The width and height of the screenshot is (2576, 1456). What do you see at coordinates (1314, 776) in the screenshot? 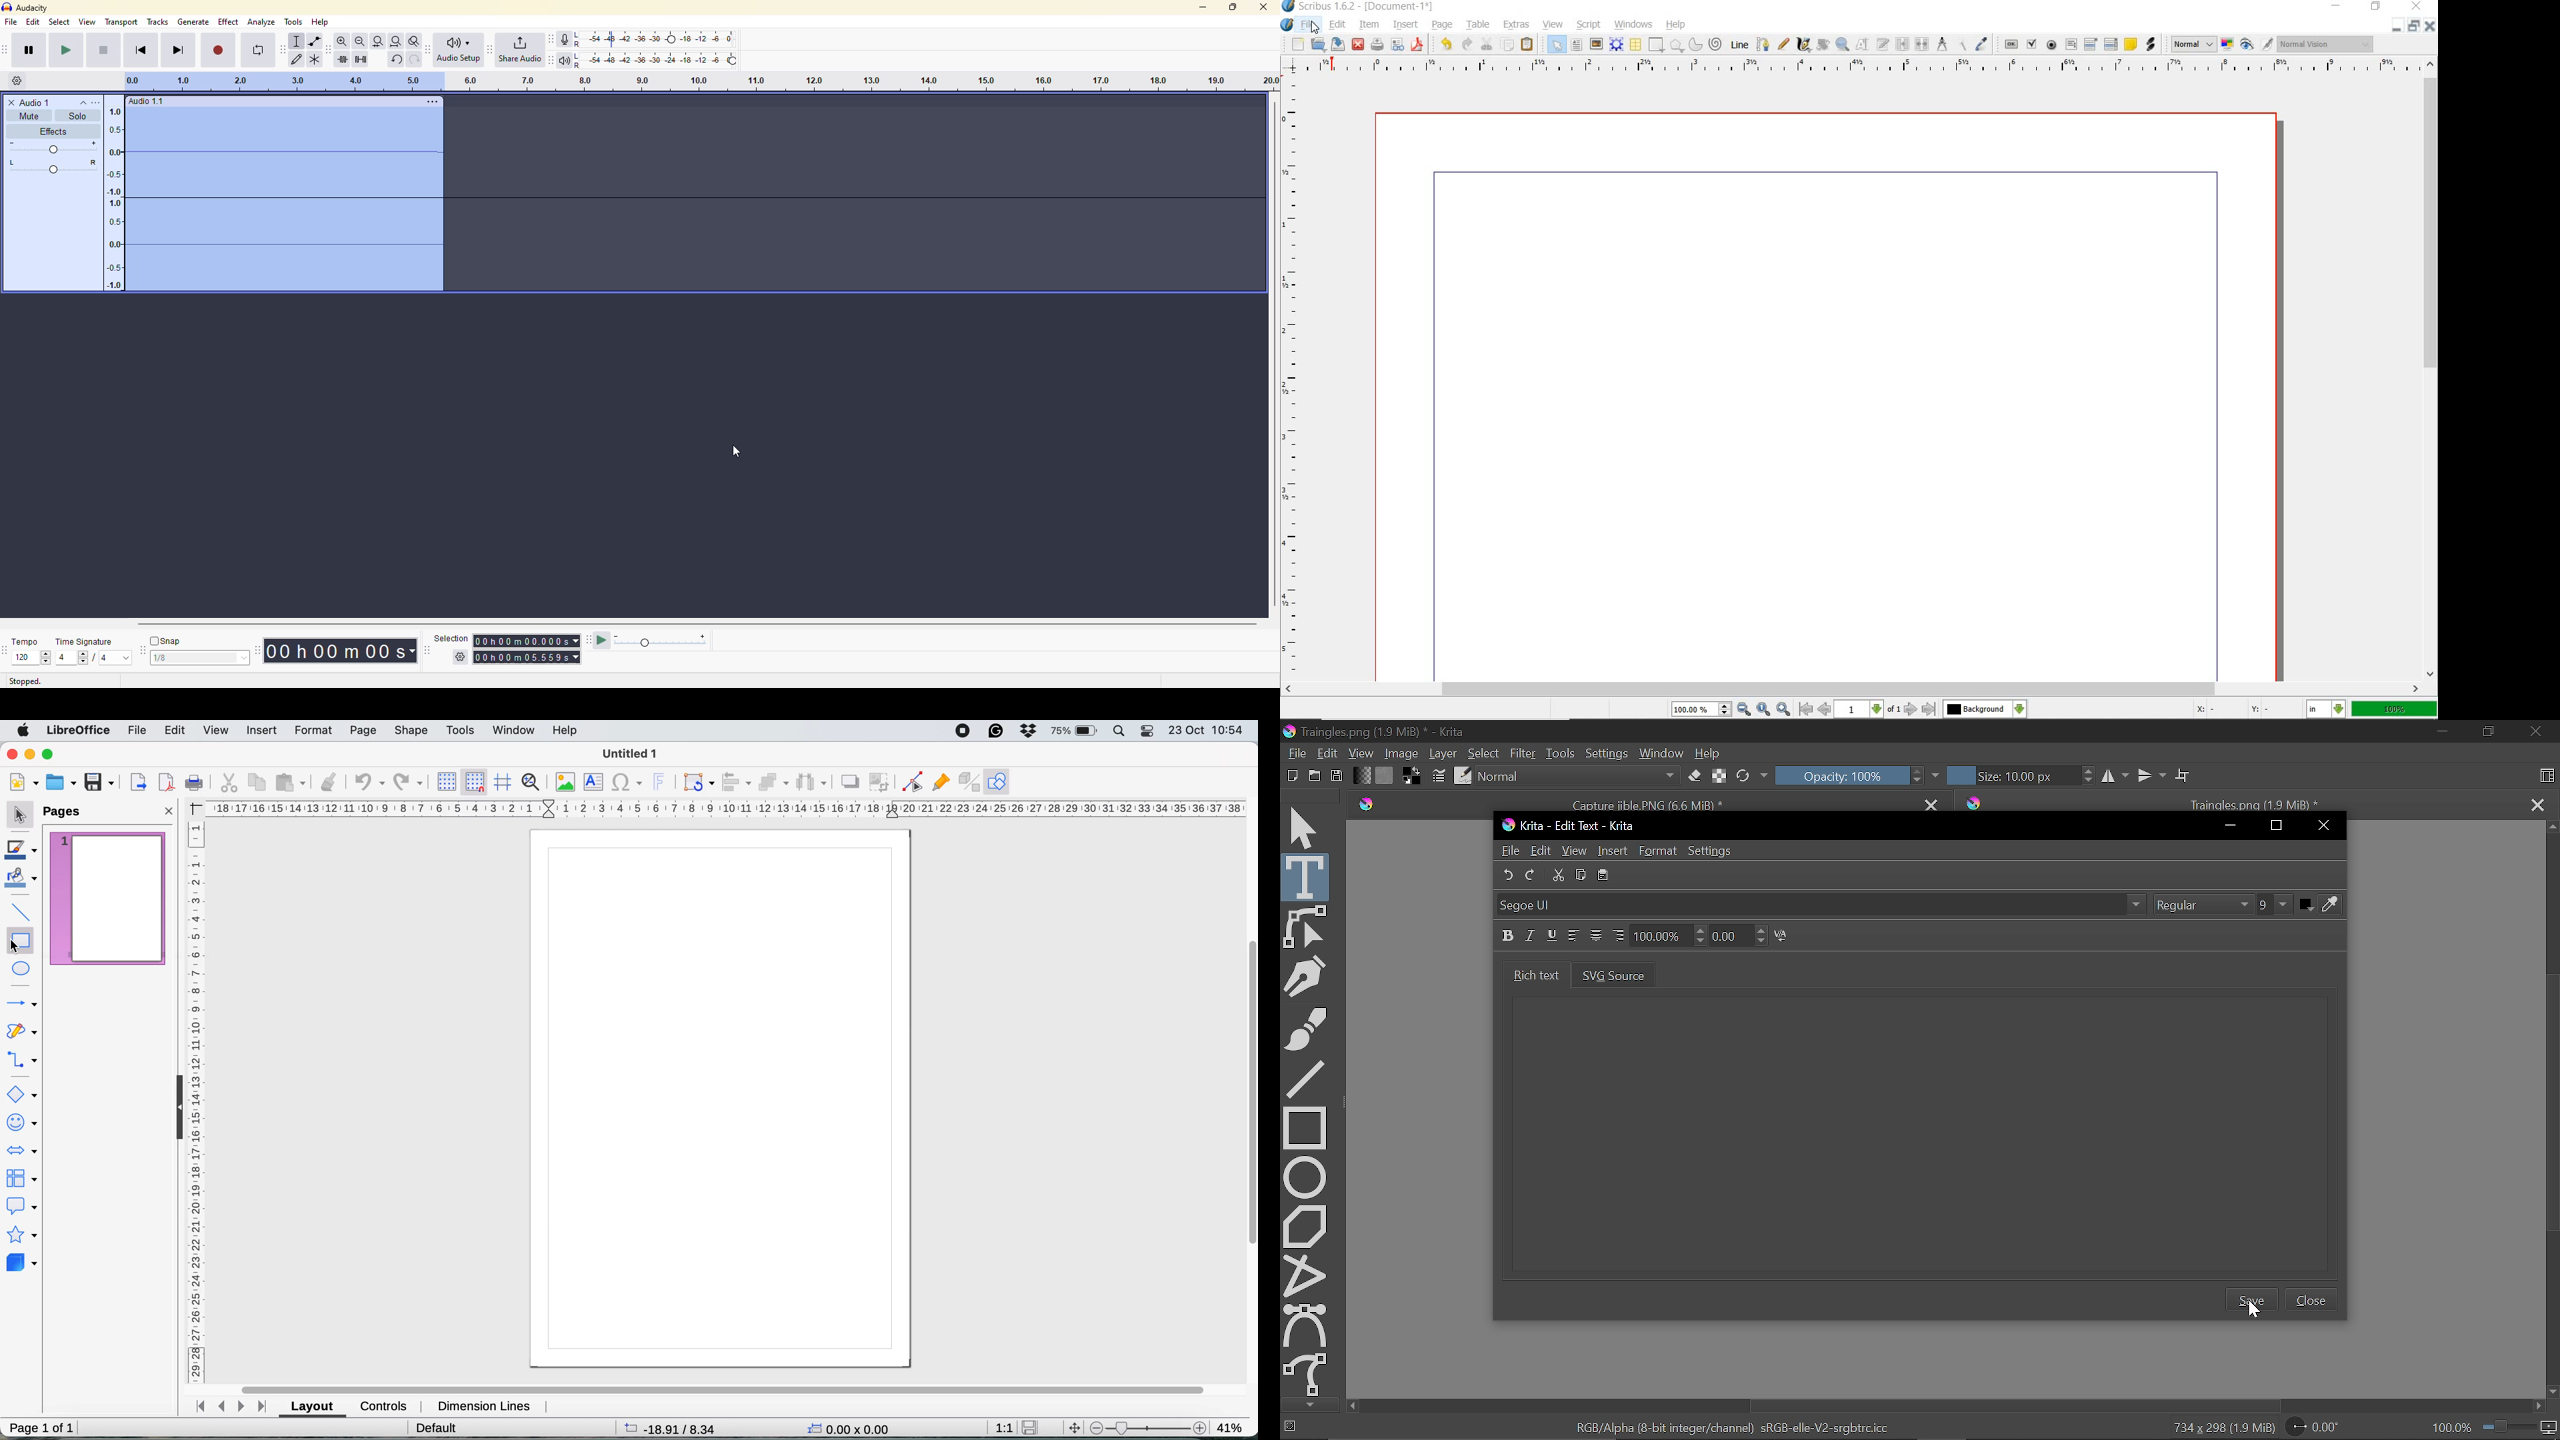
I see `Open document` at bounding box center [1314, 776].